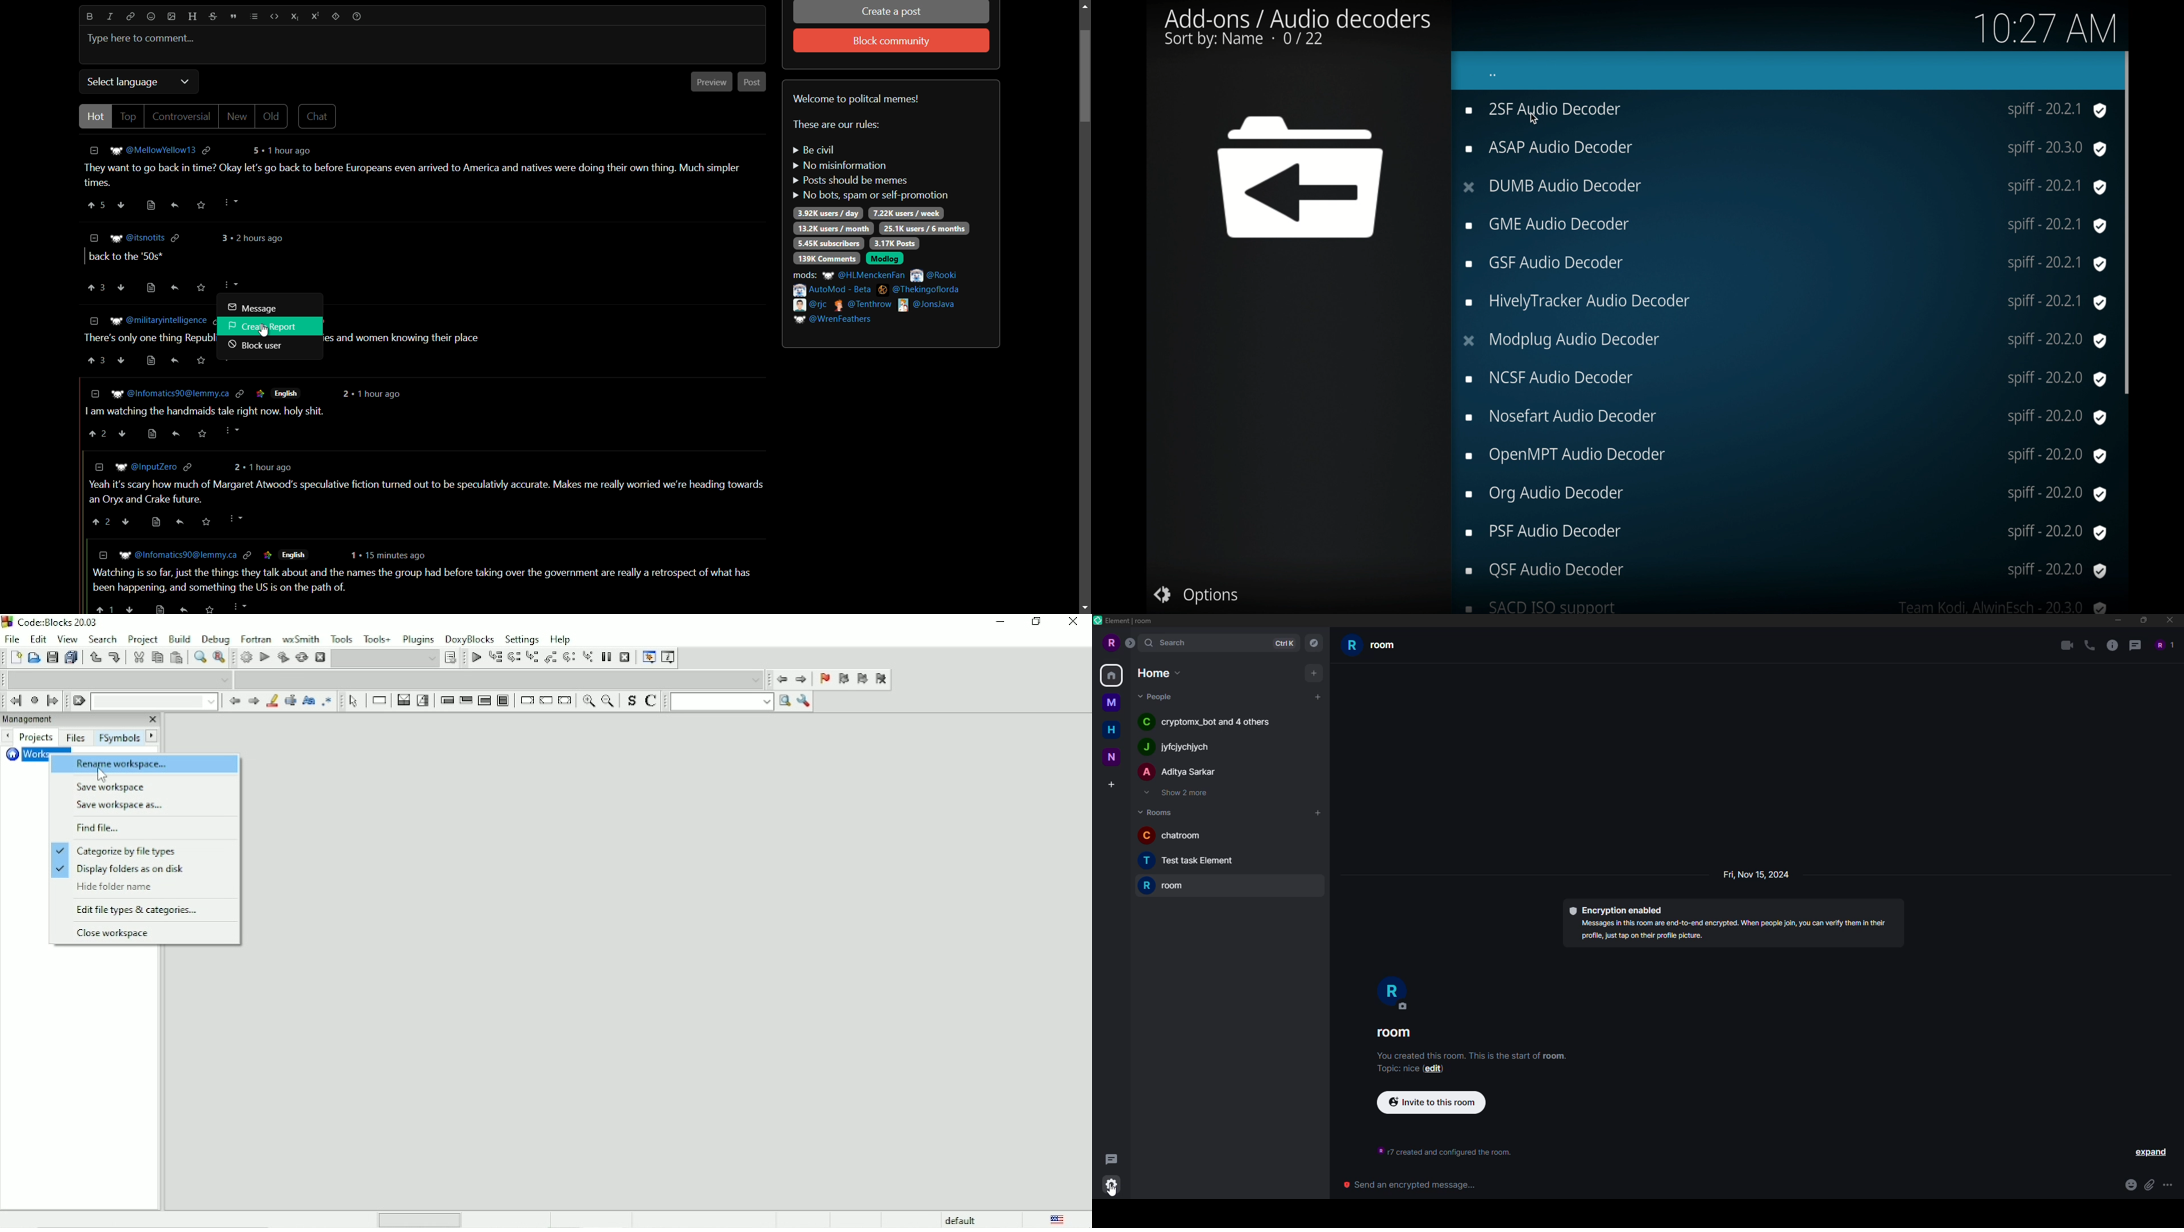 Image resolution: width=2184 pixels, height=1232 pixels. What do you see at coordinates (1035, 622) in the screenshot?
I see `Restore down` at bounding box center [1035, 622].